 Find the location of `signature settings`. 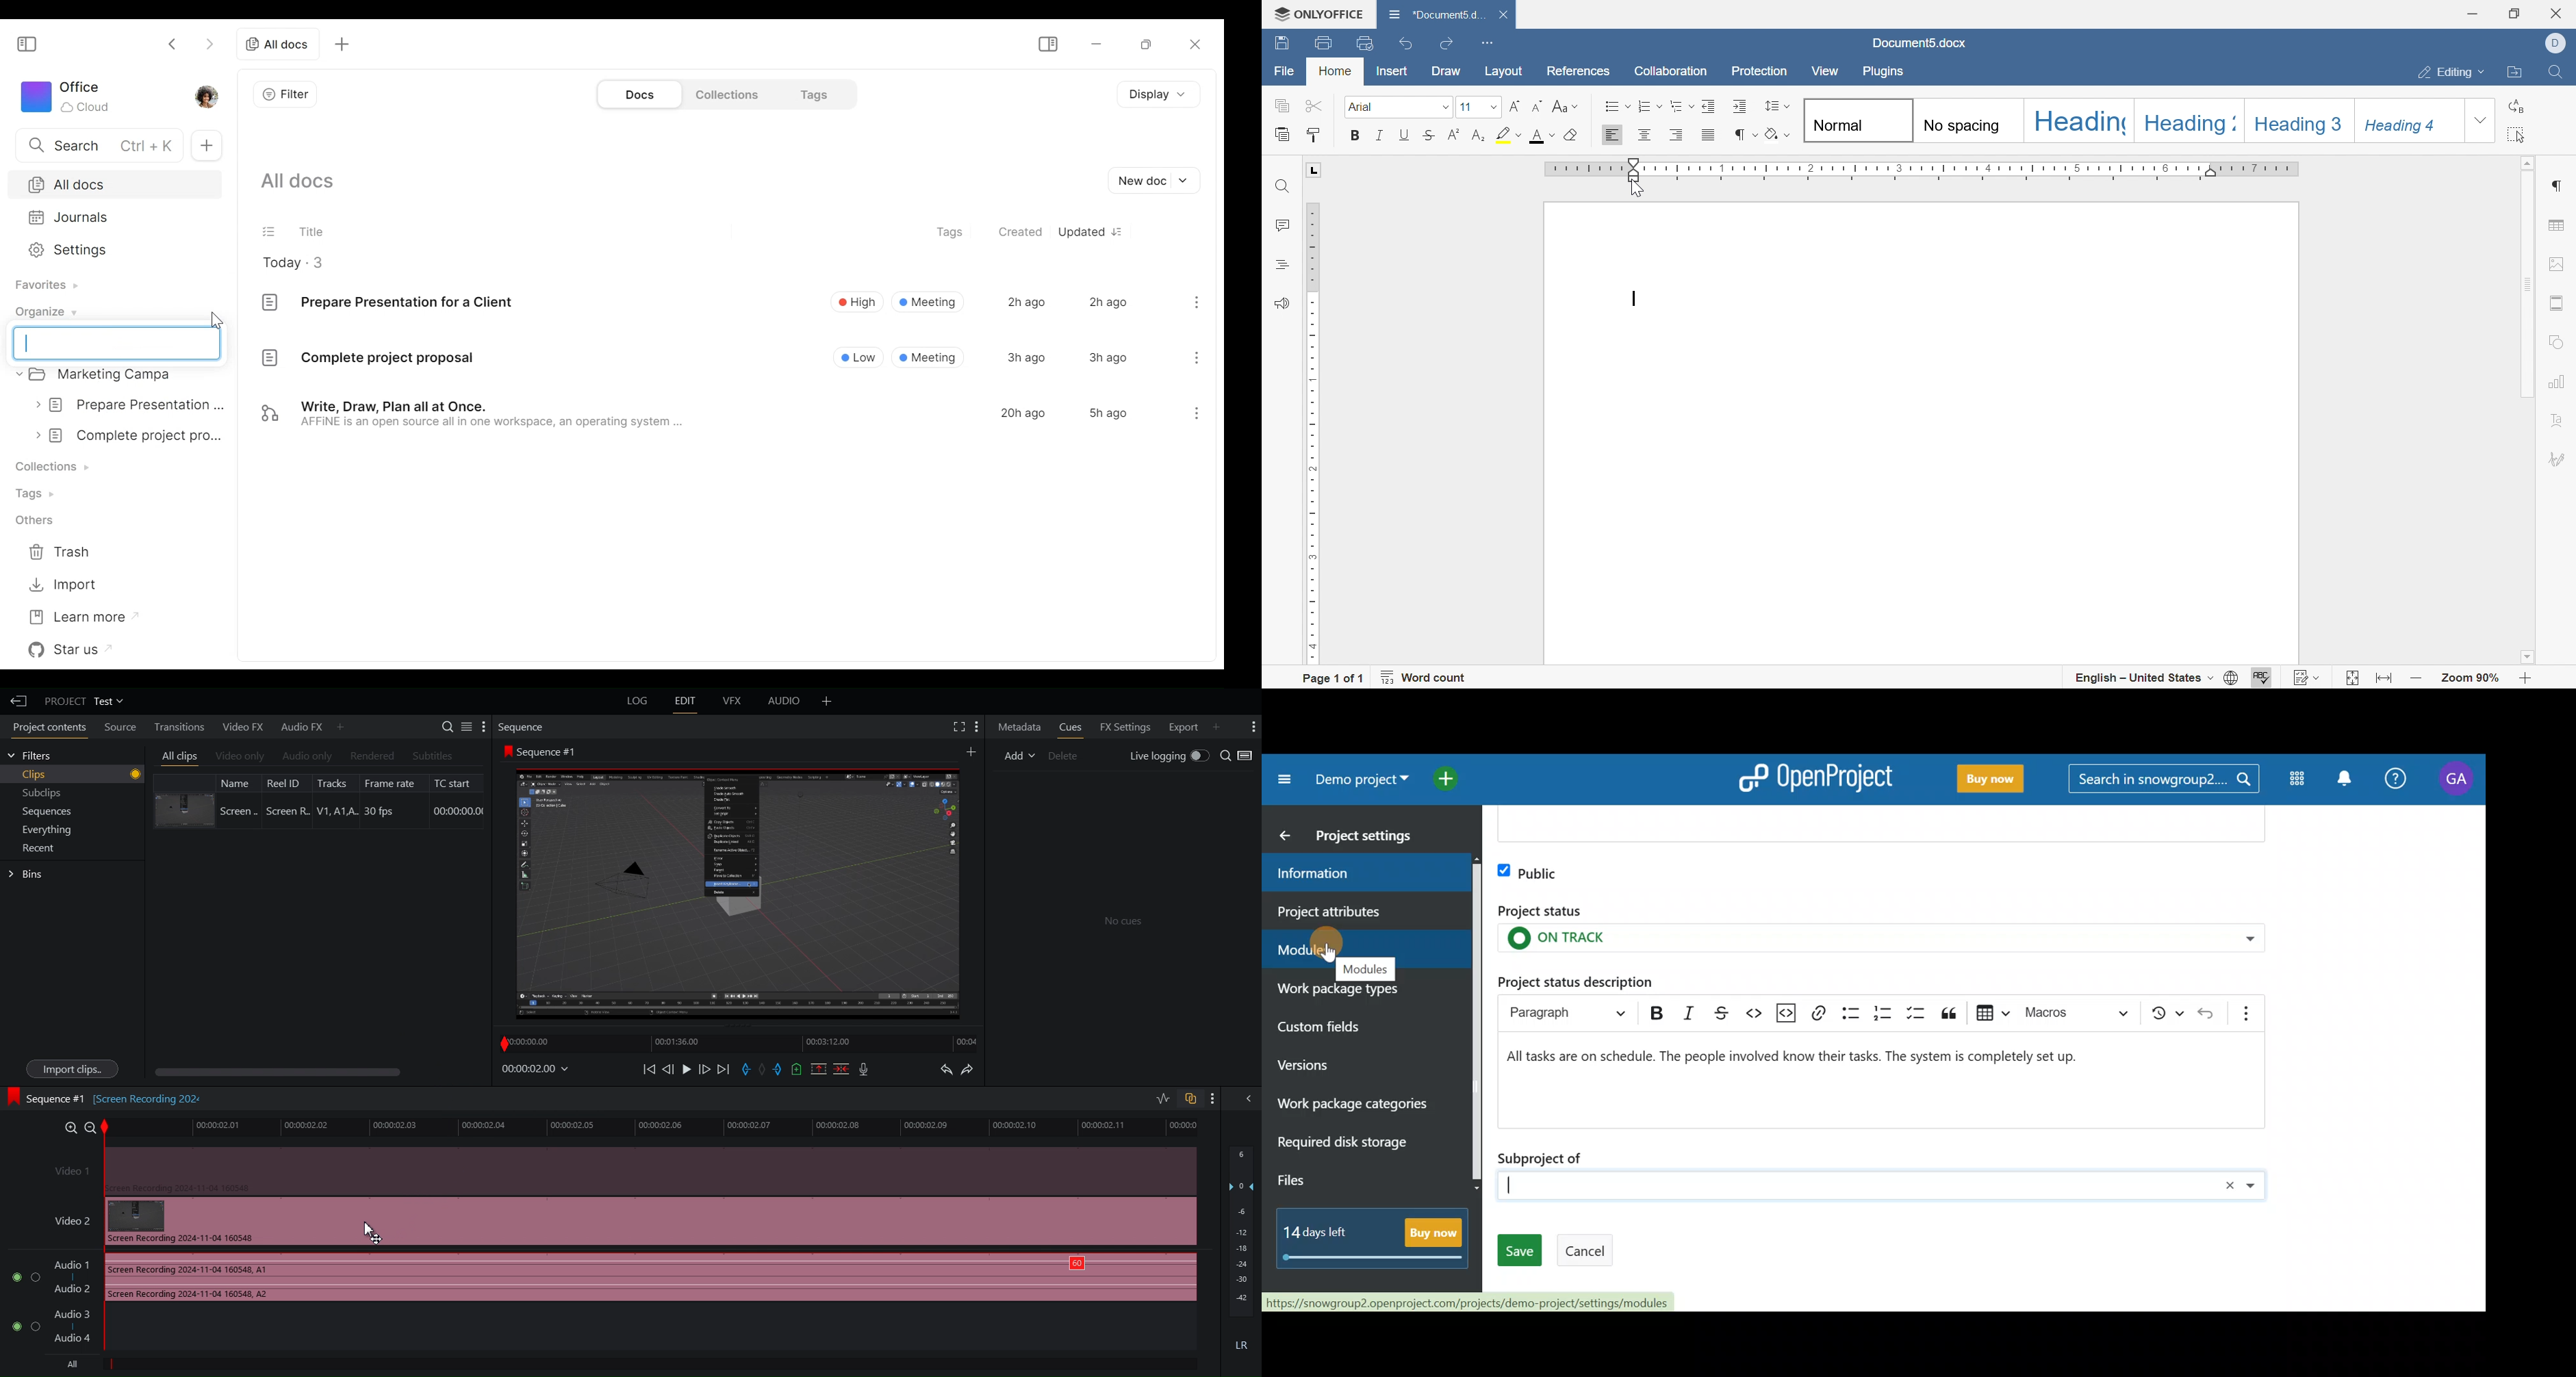

signature settings is located at coordinates (2559, 459).